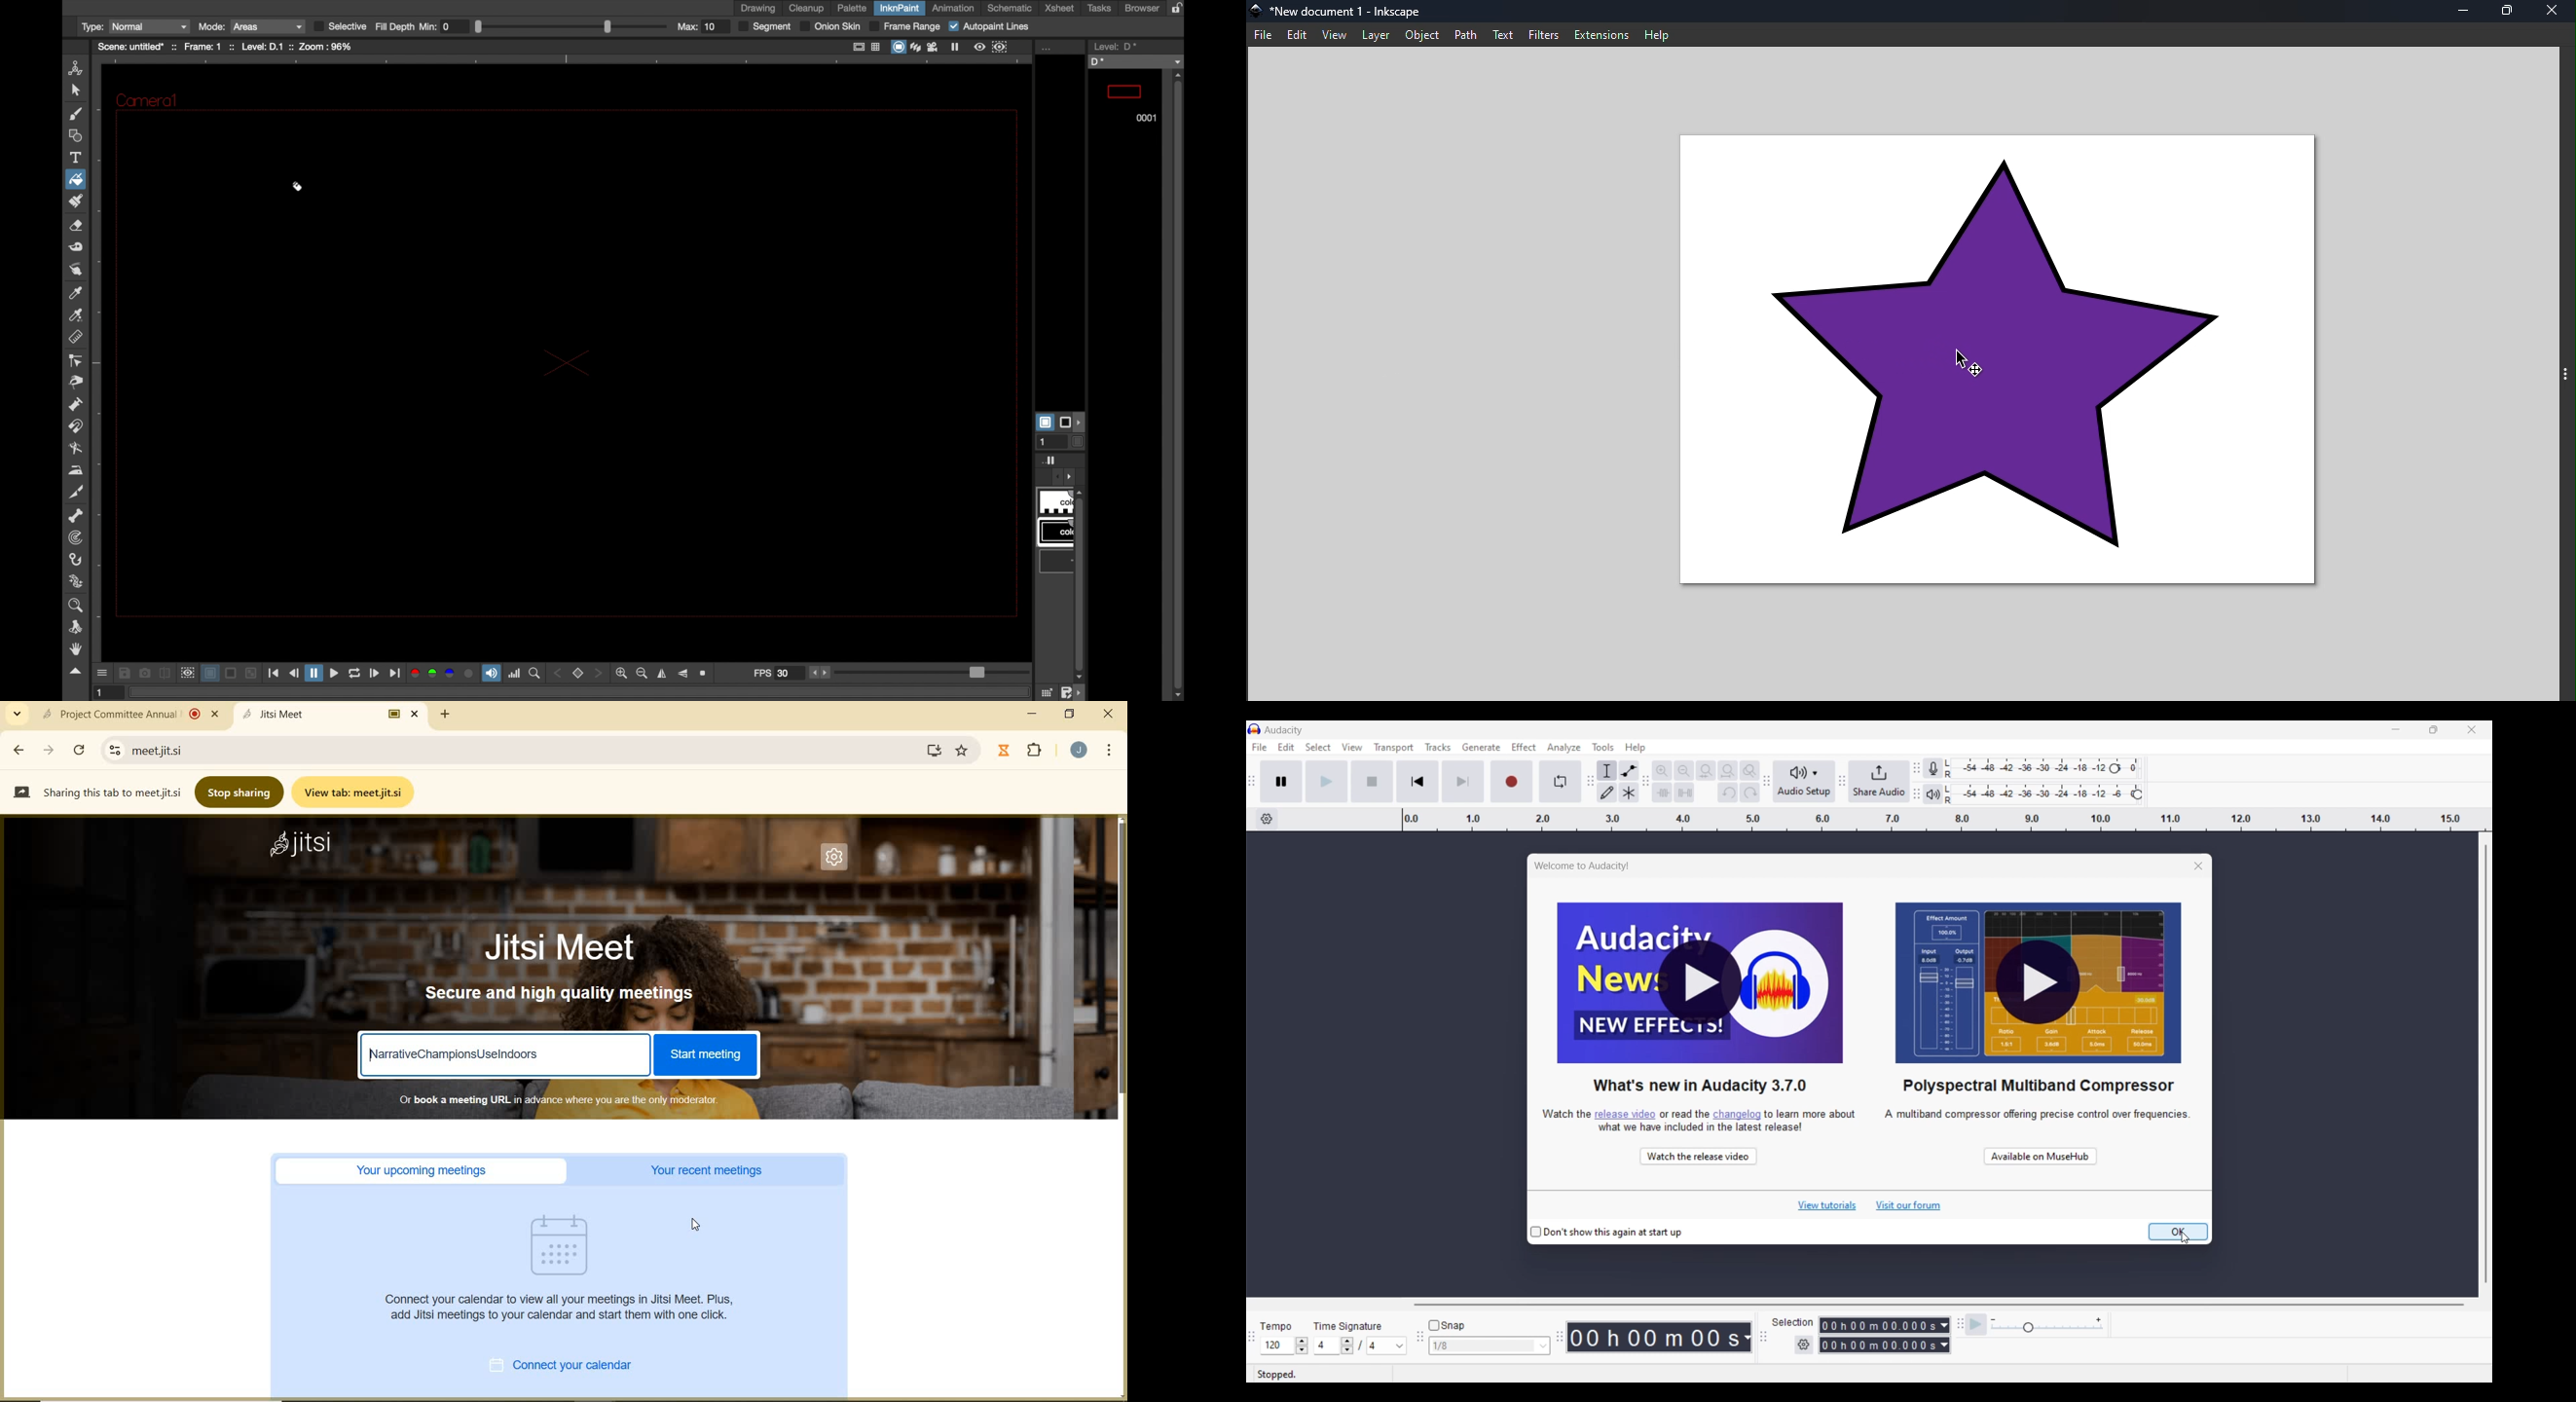  I want to click on Tools menu, so click(1604, 747).